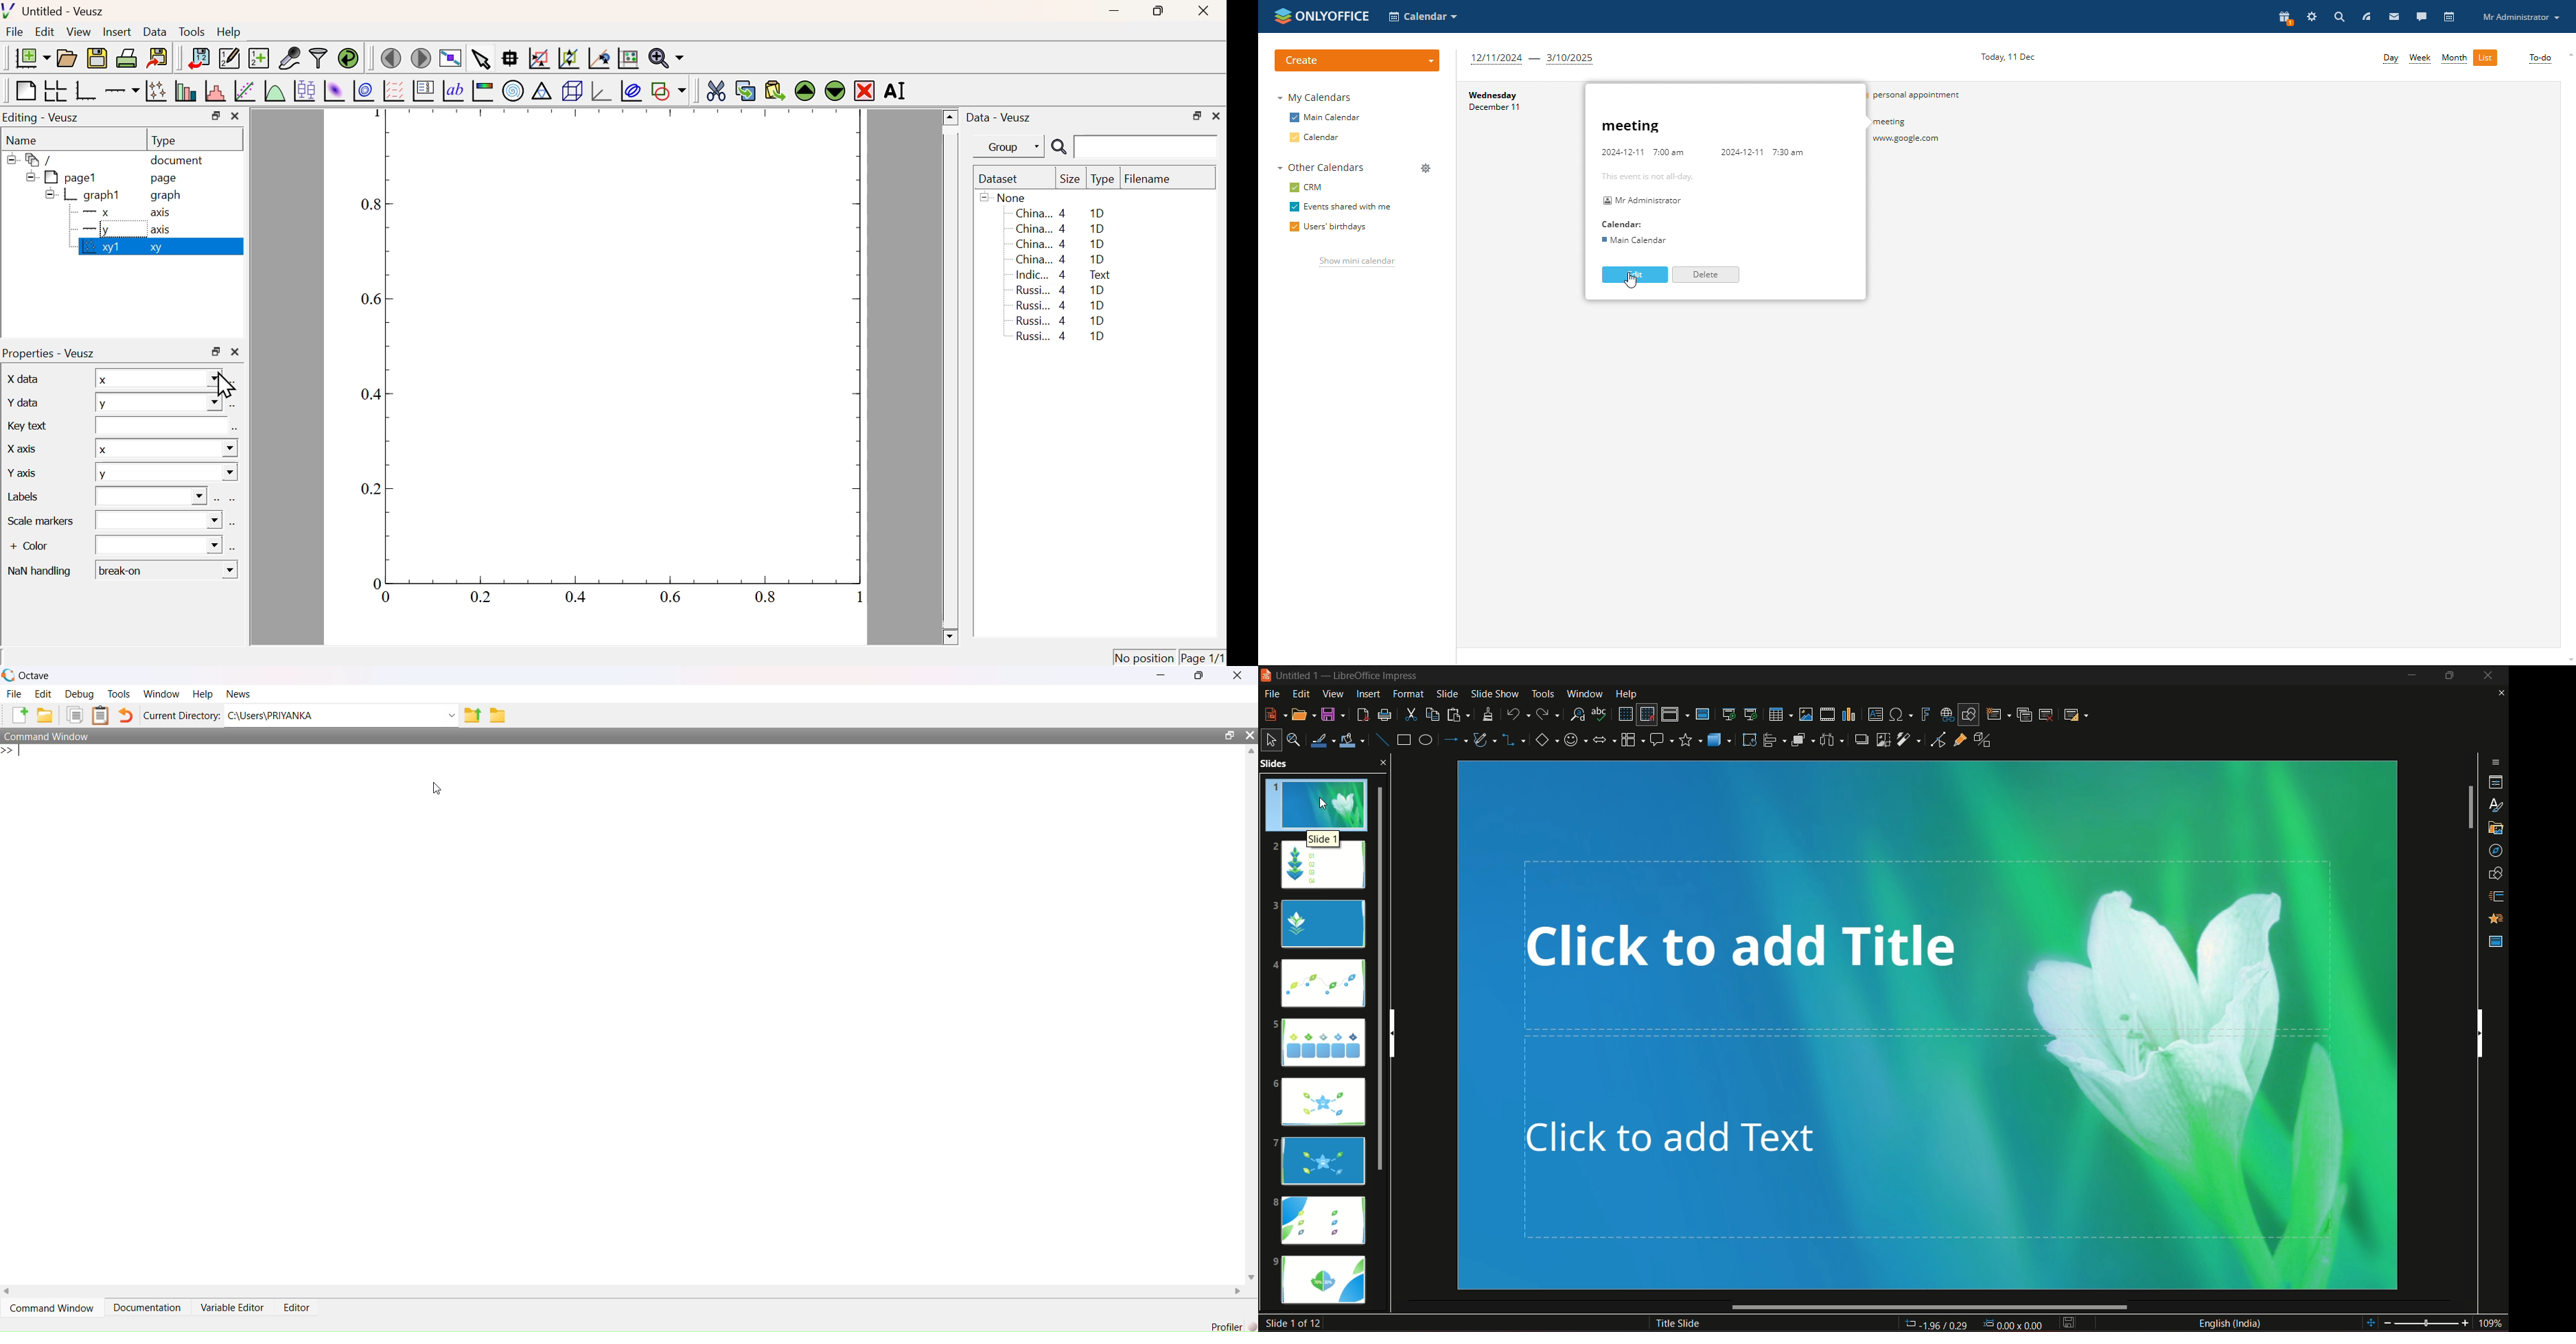 The image size is (2576, 1344). What do you see at coordinates (1274, 713) in the screenshot?
I see `new` at bounding box center [1274, 713].